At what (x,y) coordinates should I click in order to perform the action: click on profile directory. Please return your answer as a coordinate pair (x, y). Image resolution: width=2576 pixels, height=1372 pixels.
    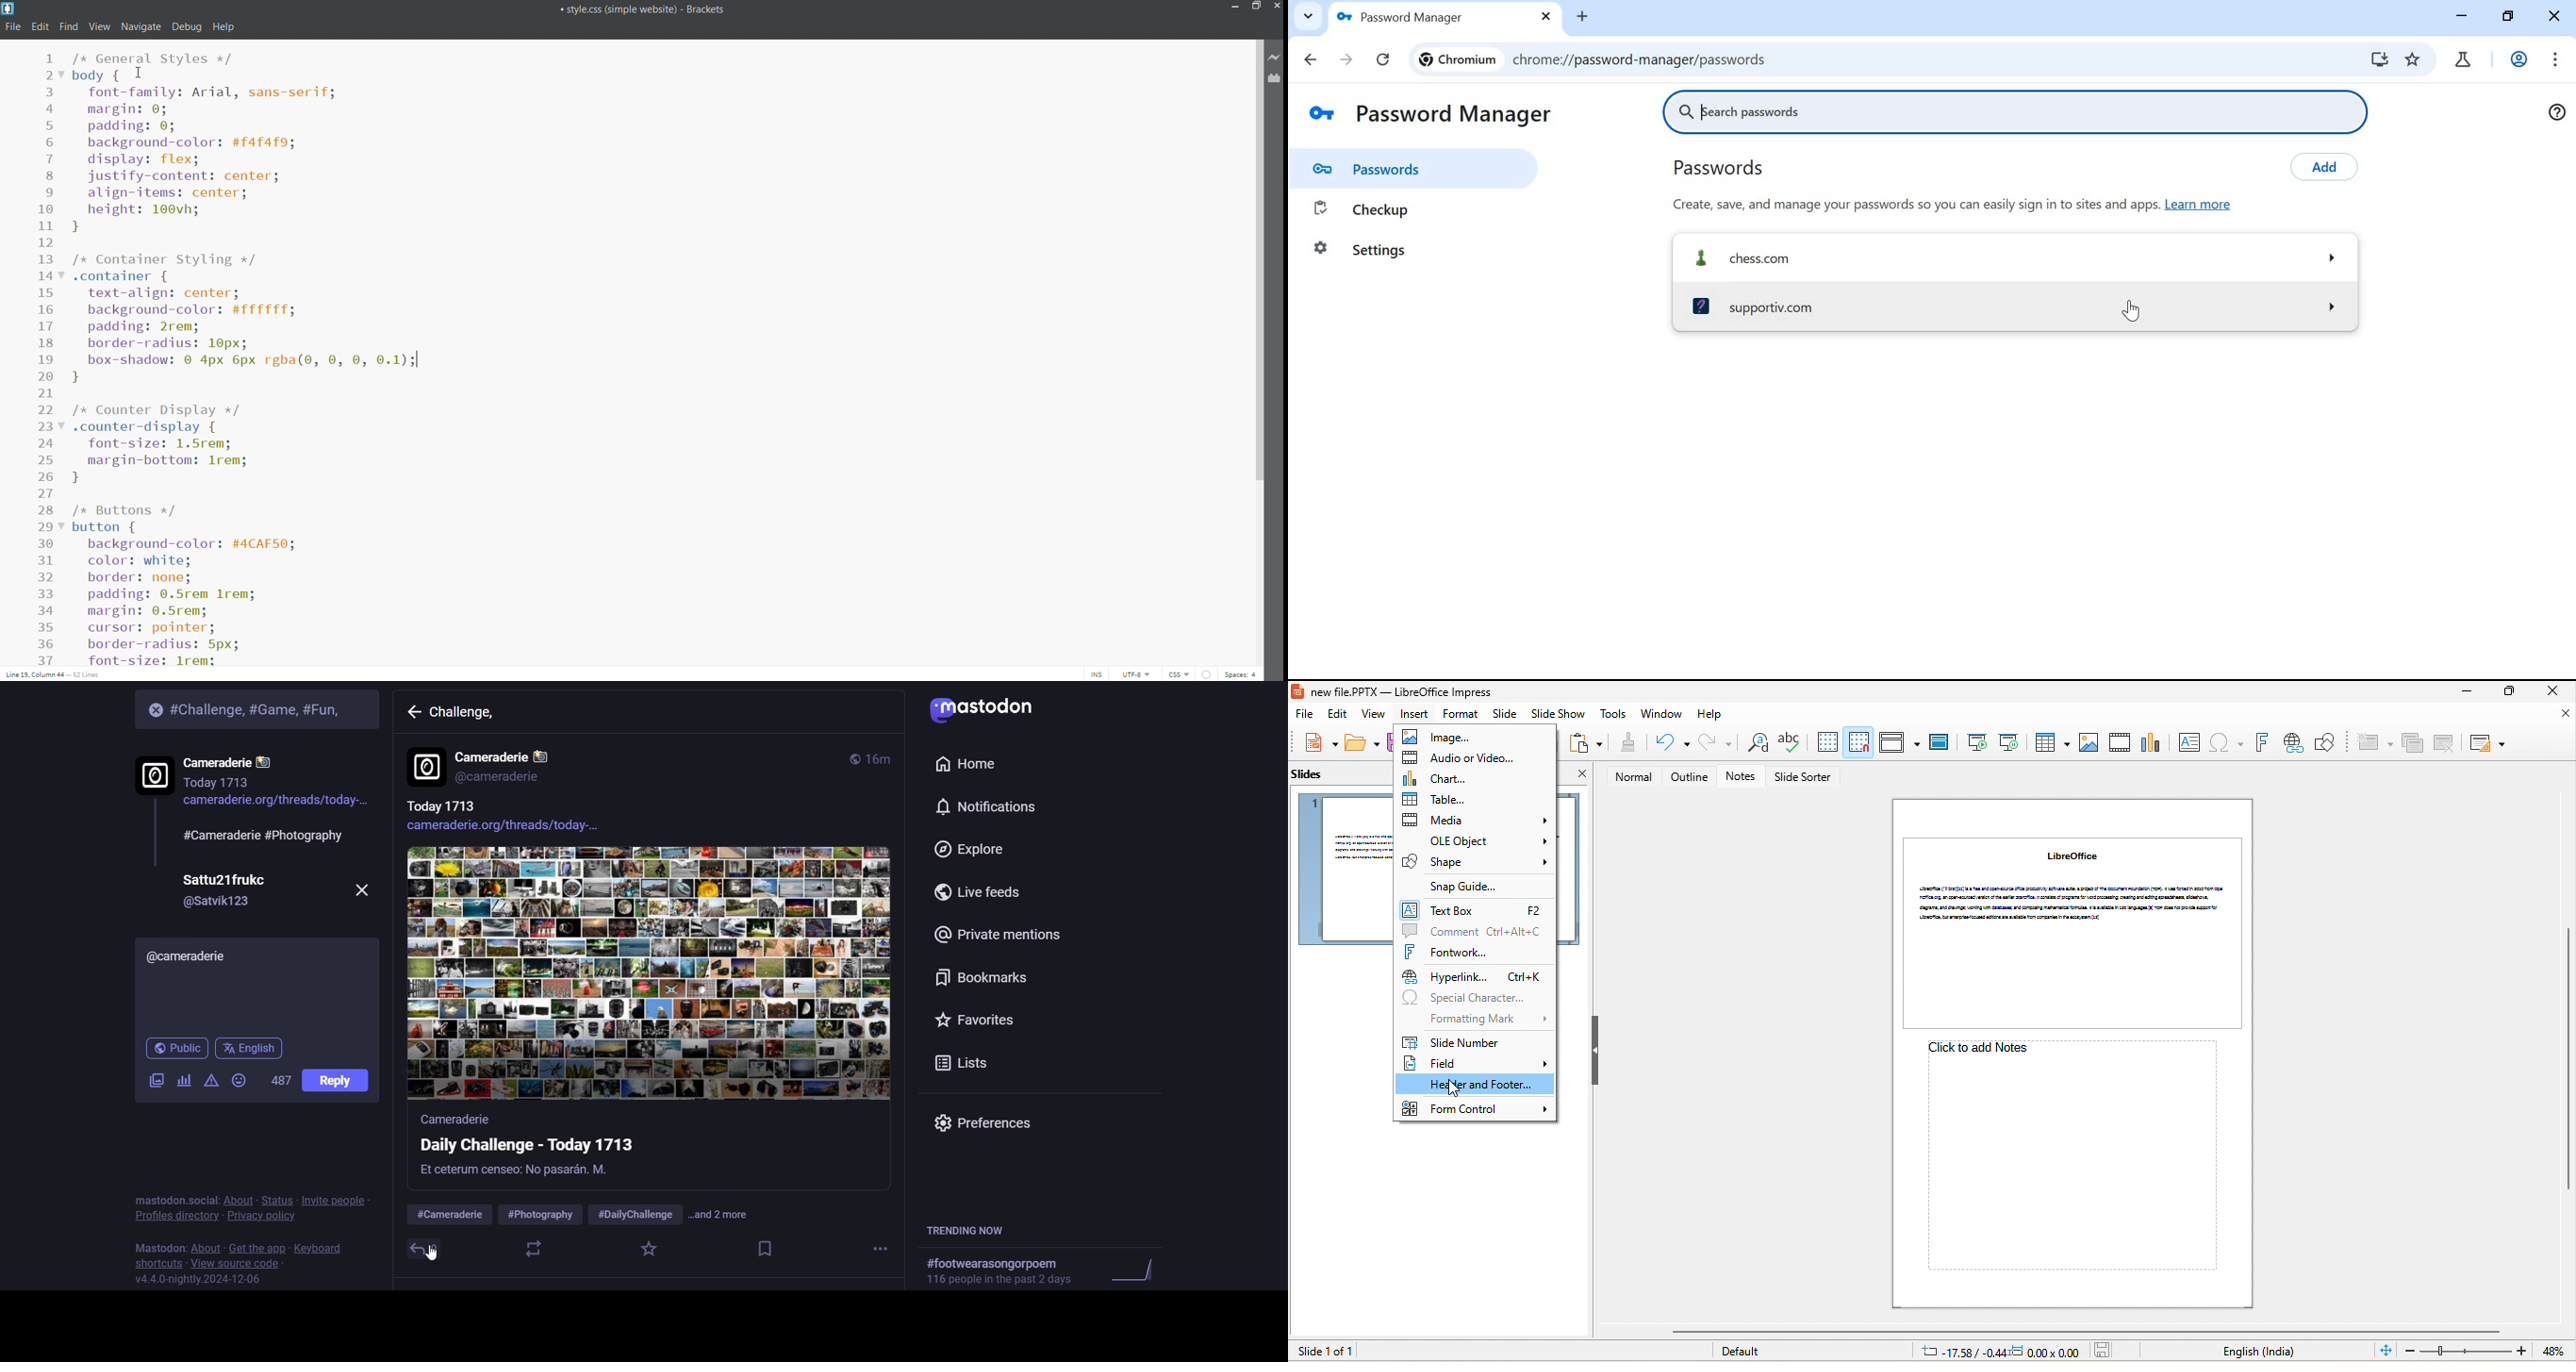
    Looking at the image, I should click on (176, 1216).